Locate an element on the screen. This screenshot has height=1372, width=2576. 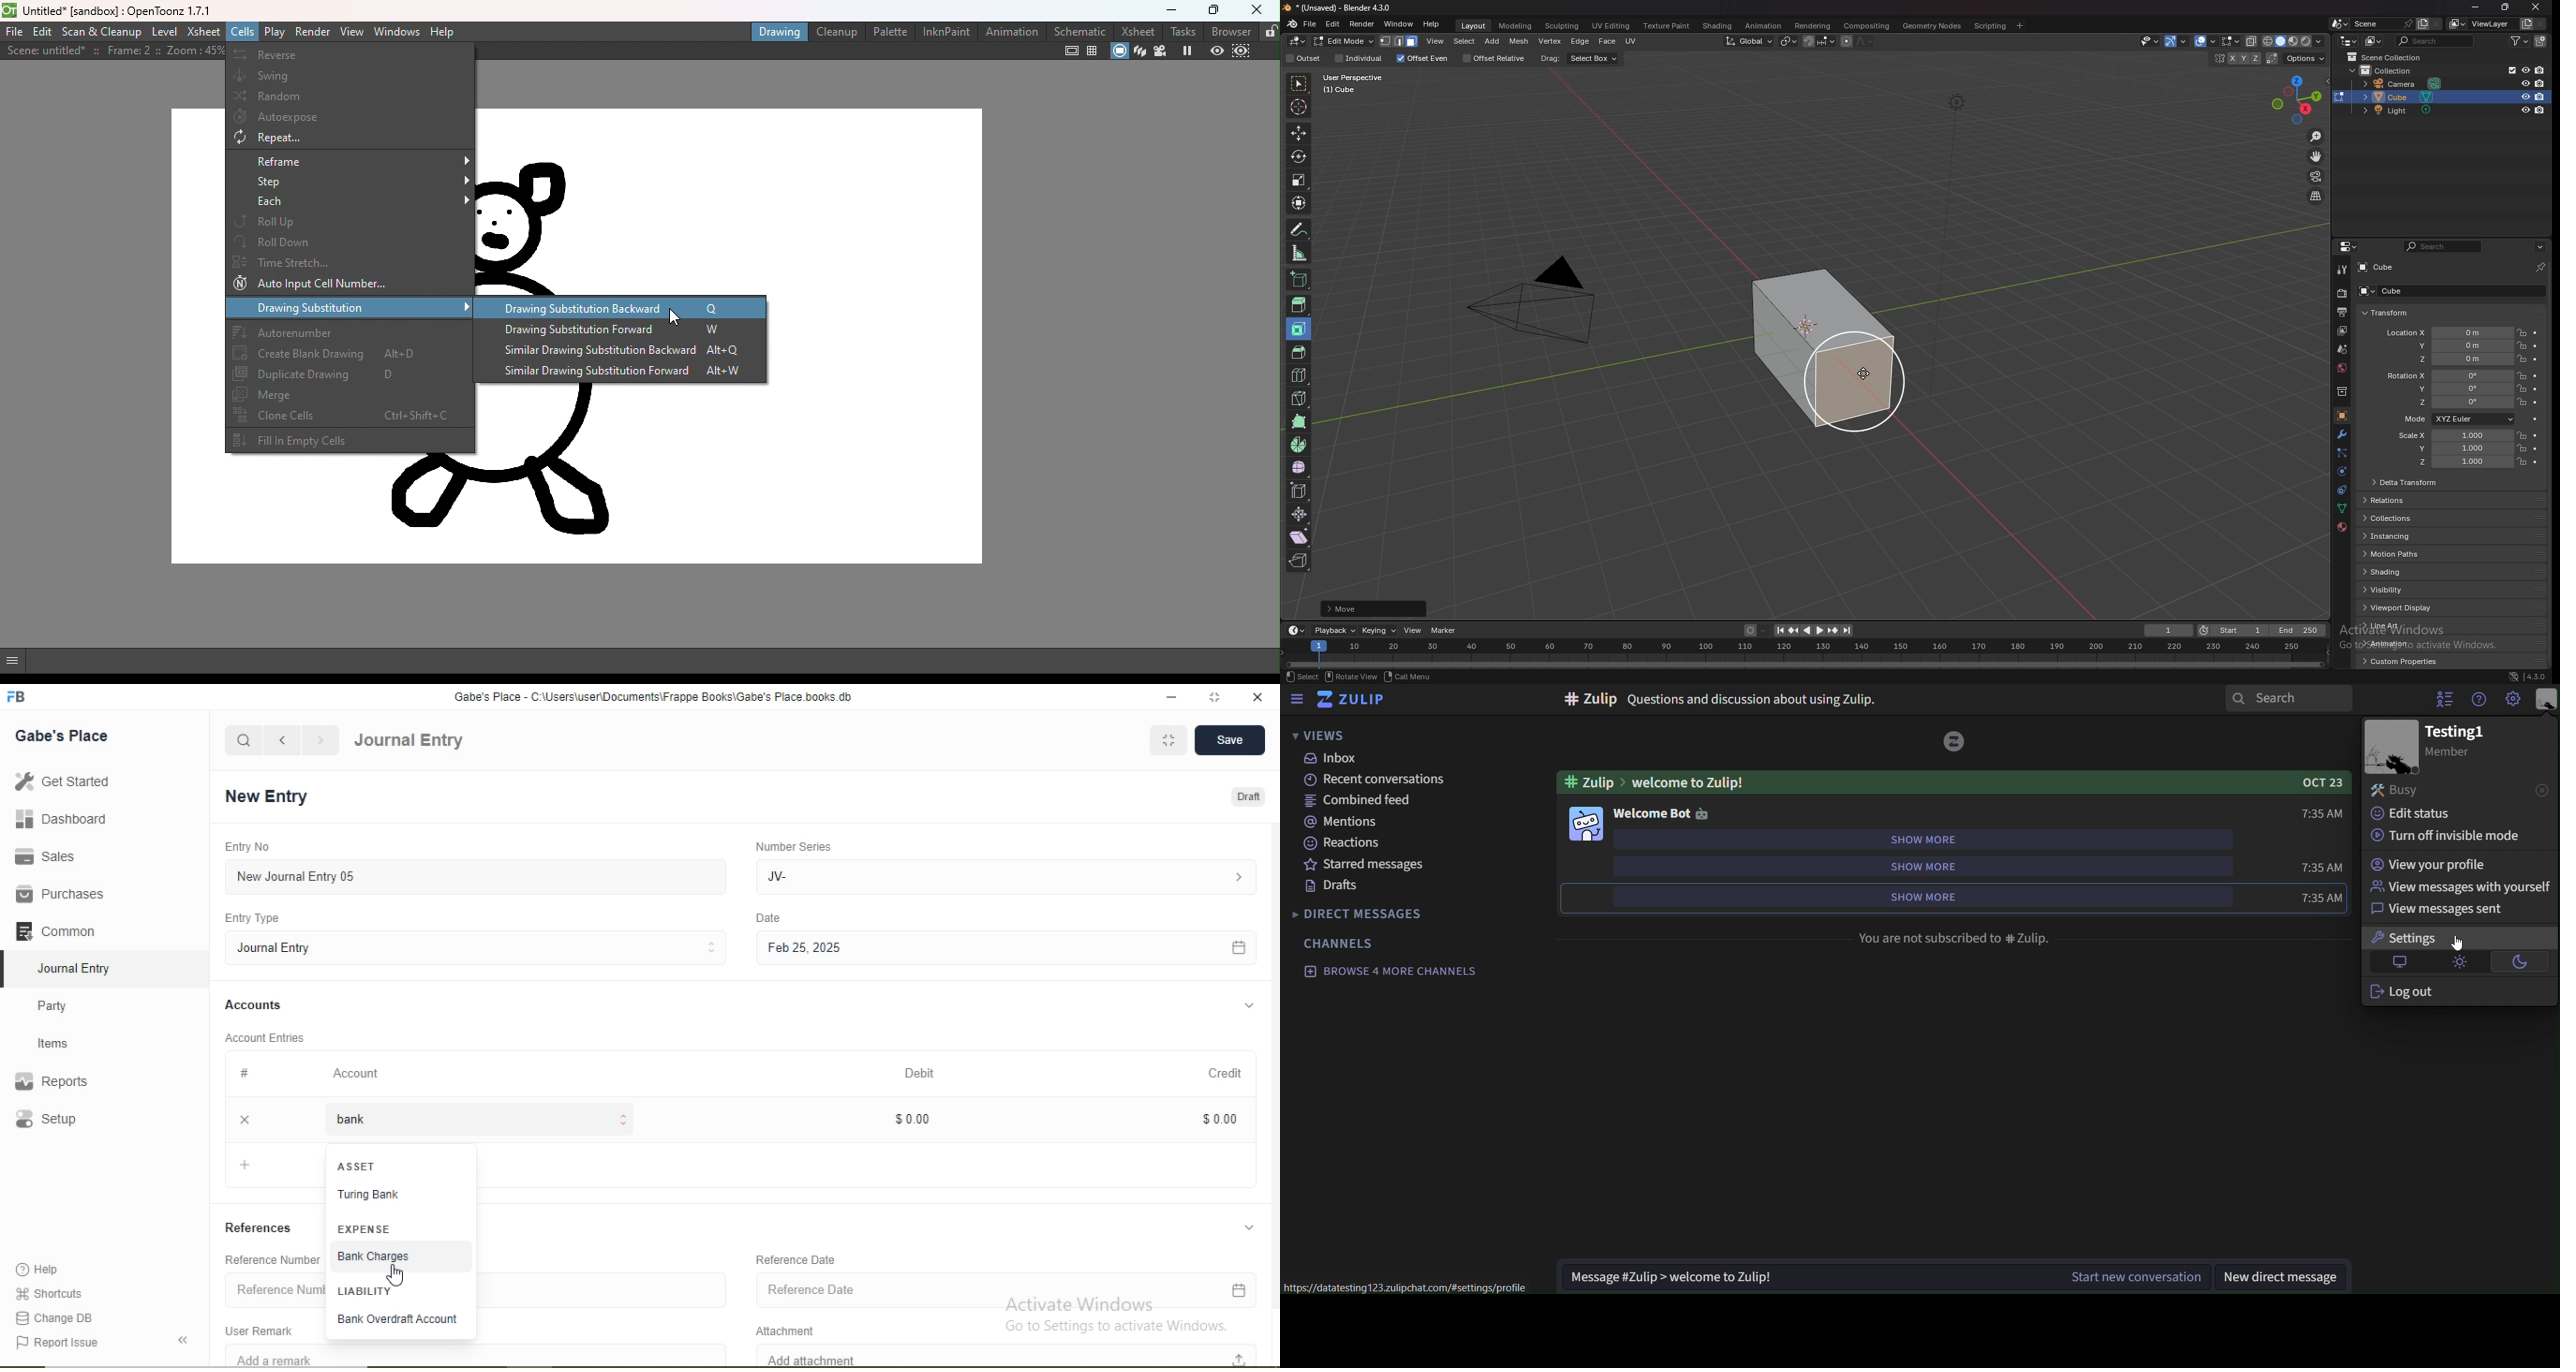
poly build is located at coordinates (1301, 422).